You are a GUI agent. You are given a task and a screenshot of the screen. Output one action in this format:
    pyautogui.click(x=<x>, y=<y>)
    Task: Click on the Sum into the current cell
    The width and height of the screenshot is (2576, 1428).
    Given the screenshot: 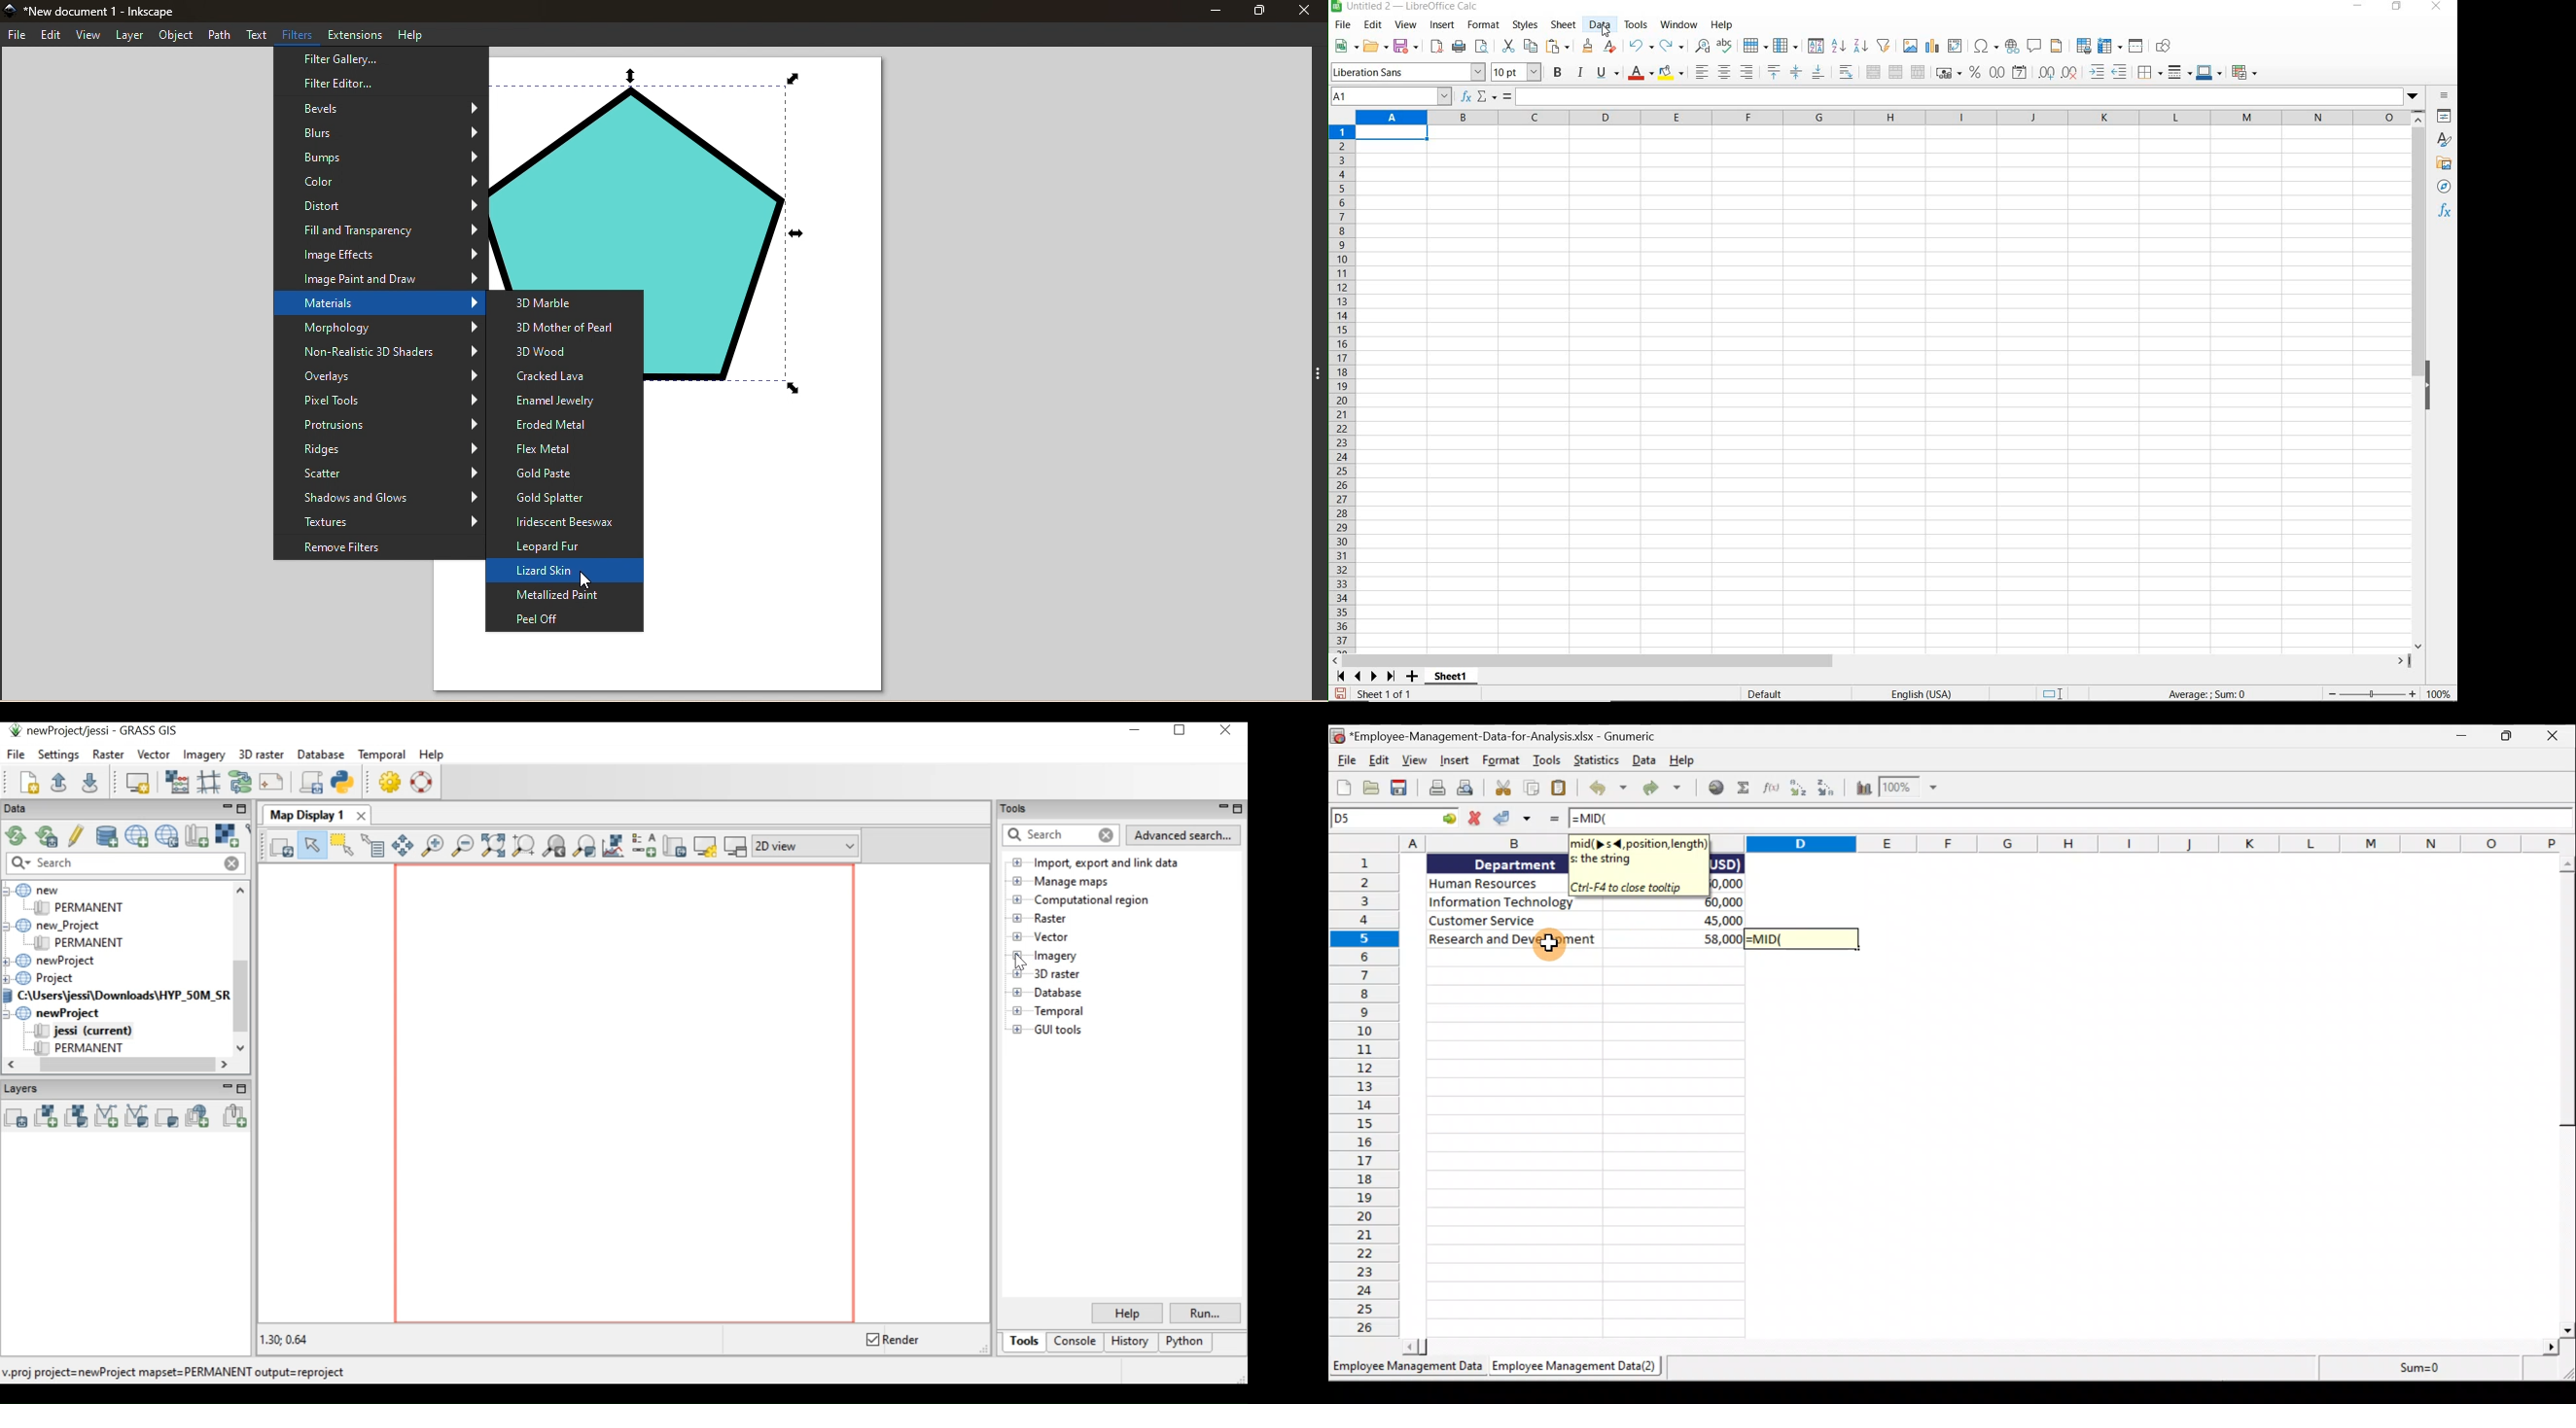 What is the action you would take?
    pyautogui.click(x=1744, y=790)
    